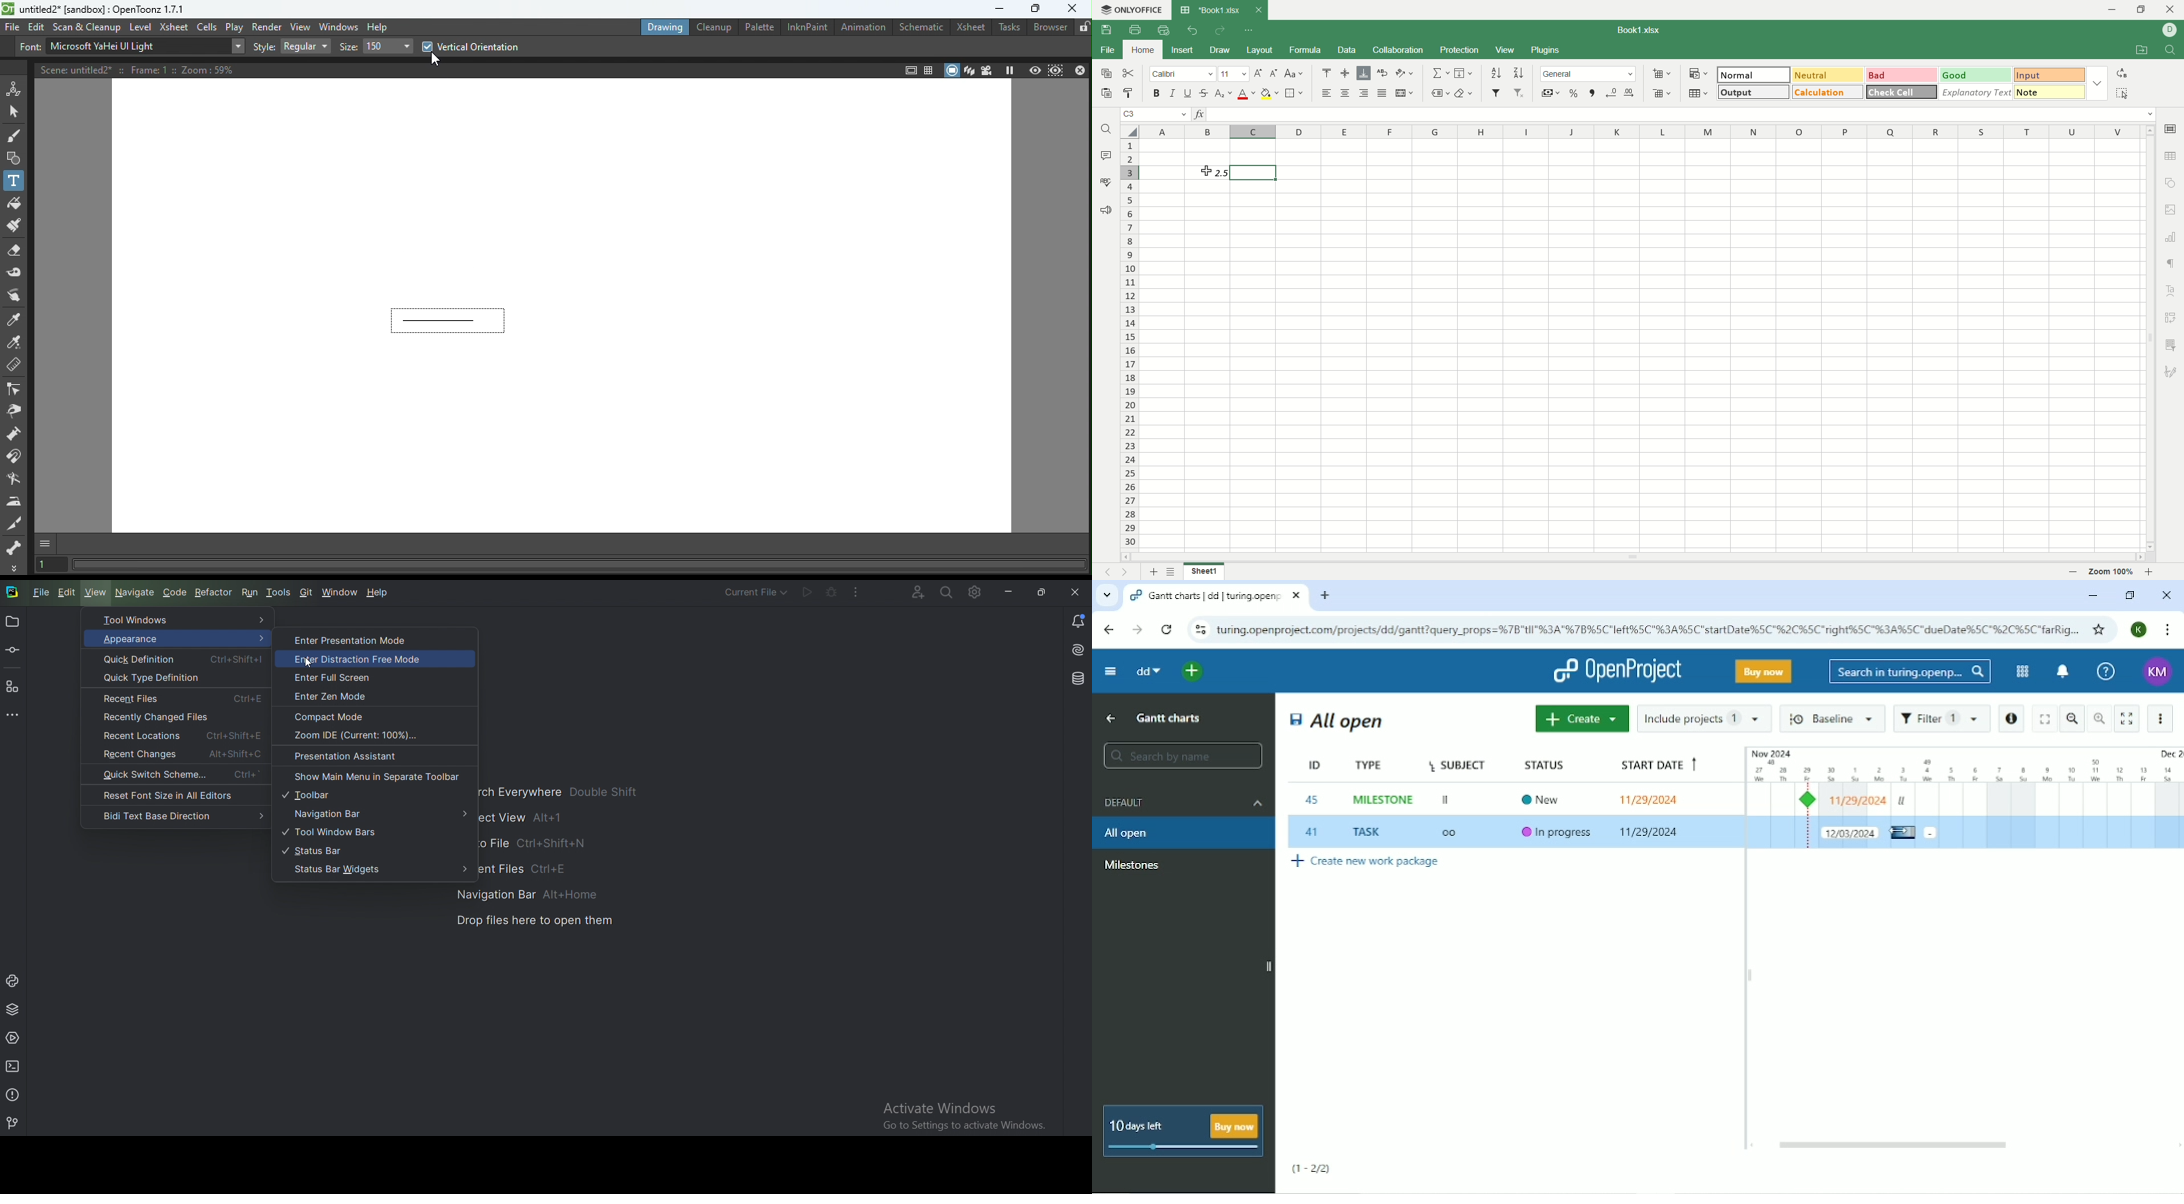 Image resolution: width=2184 pixels, height=1204 pixels. I want to click on Xsheets, so click(968, 27).